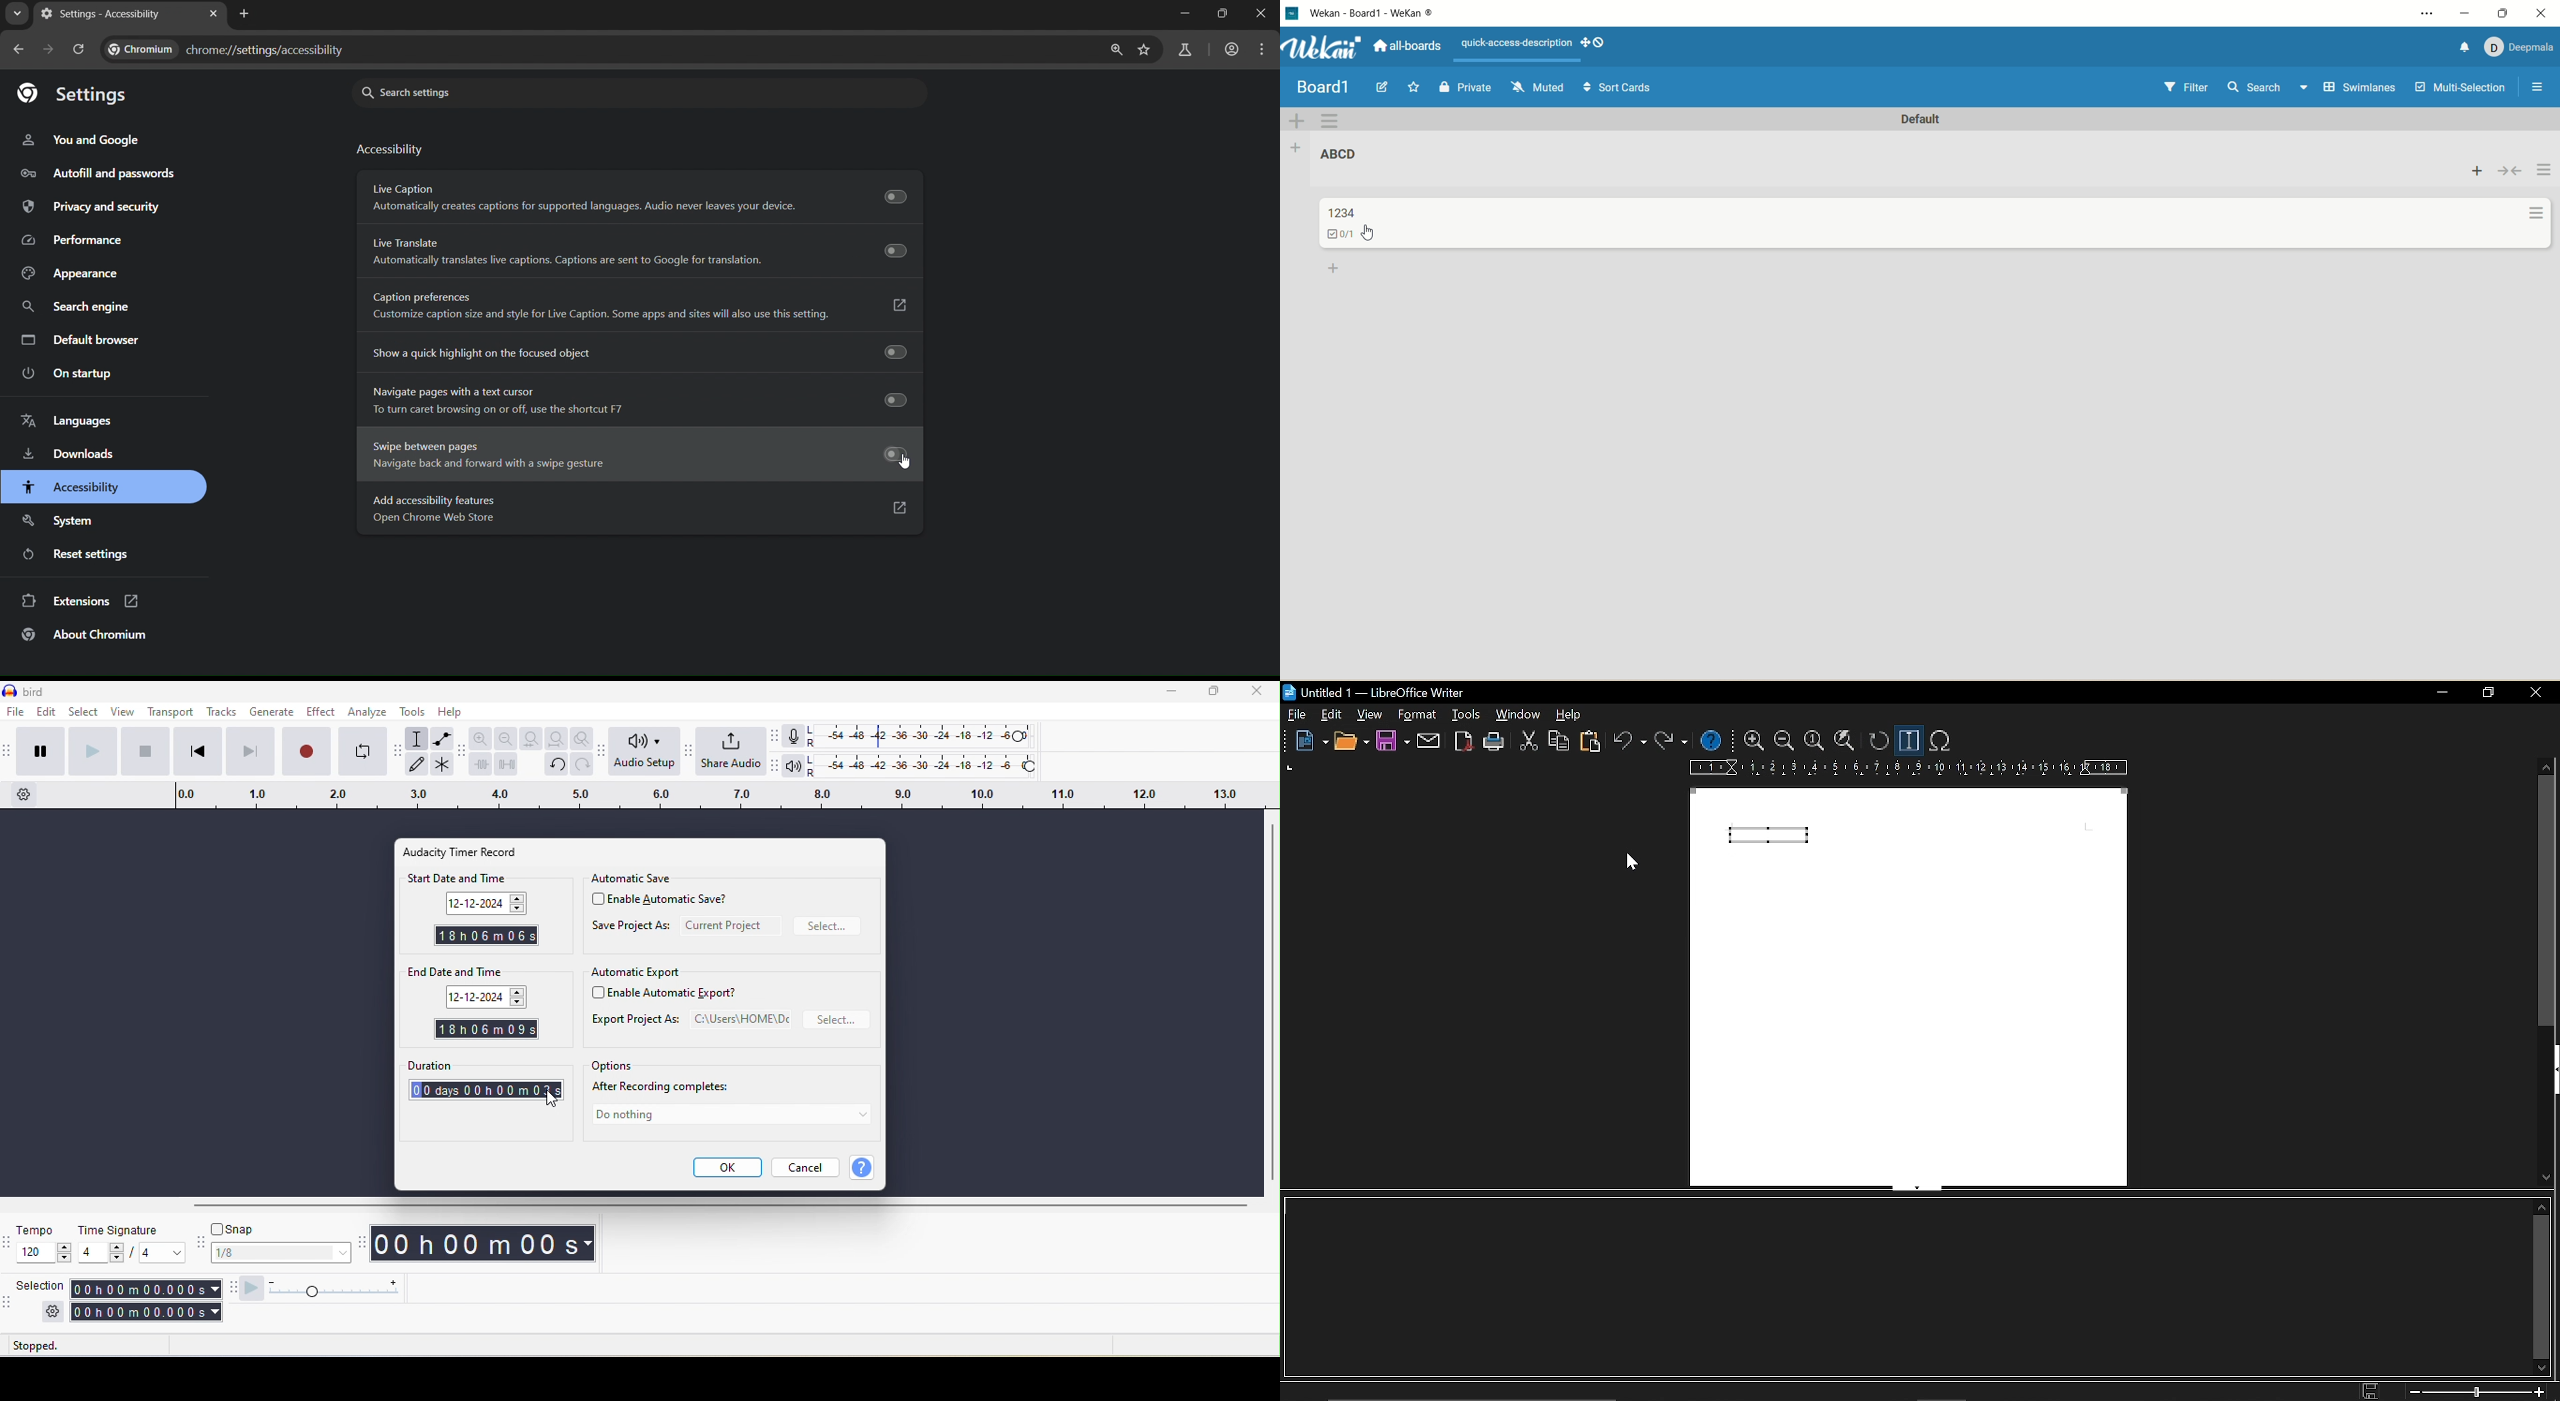 Image resolution: width=2576 pixels, height=1428 pixels. Describe the element at coordinates (81, 603) in the screenshot. I see `extensions` at that location.